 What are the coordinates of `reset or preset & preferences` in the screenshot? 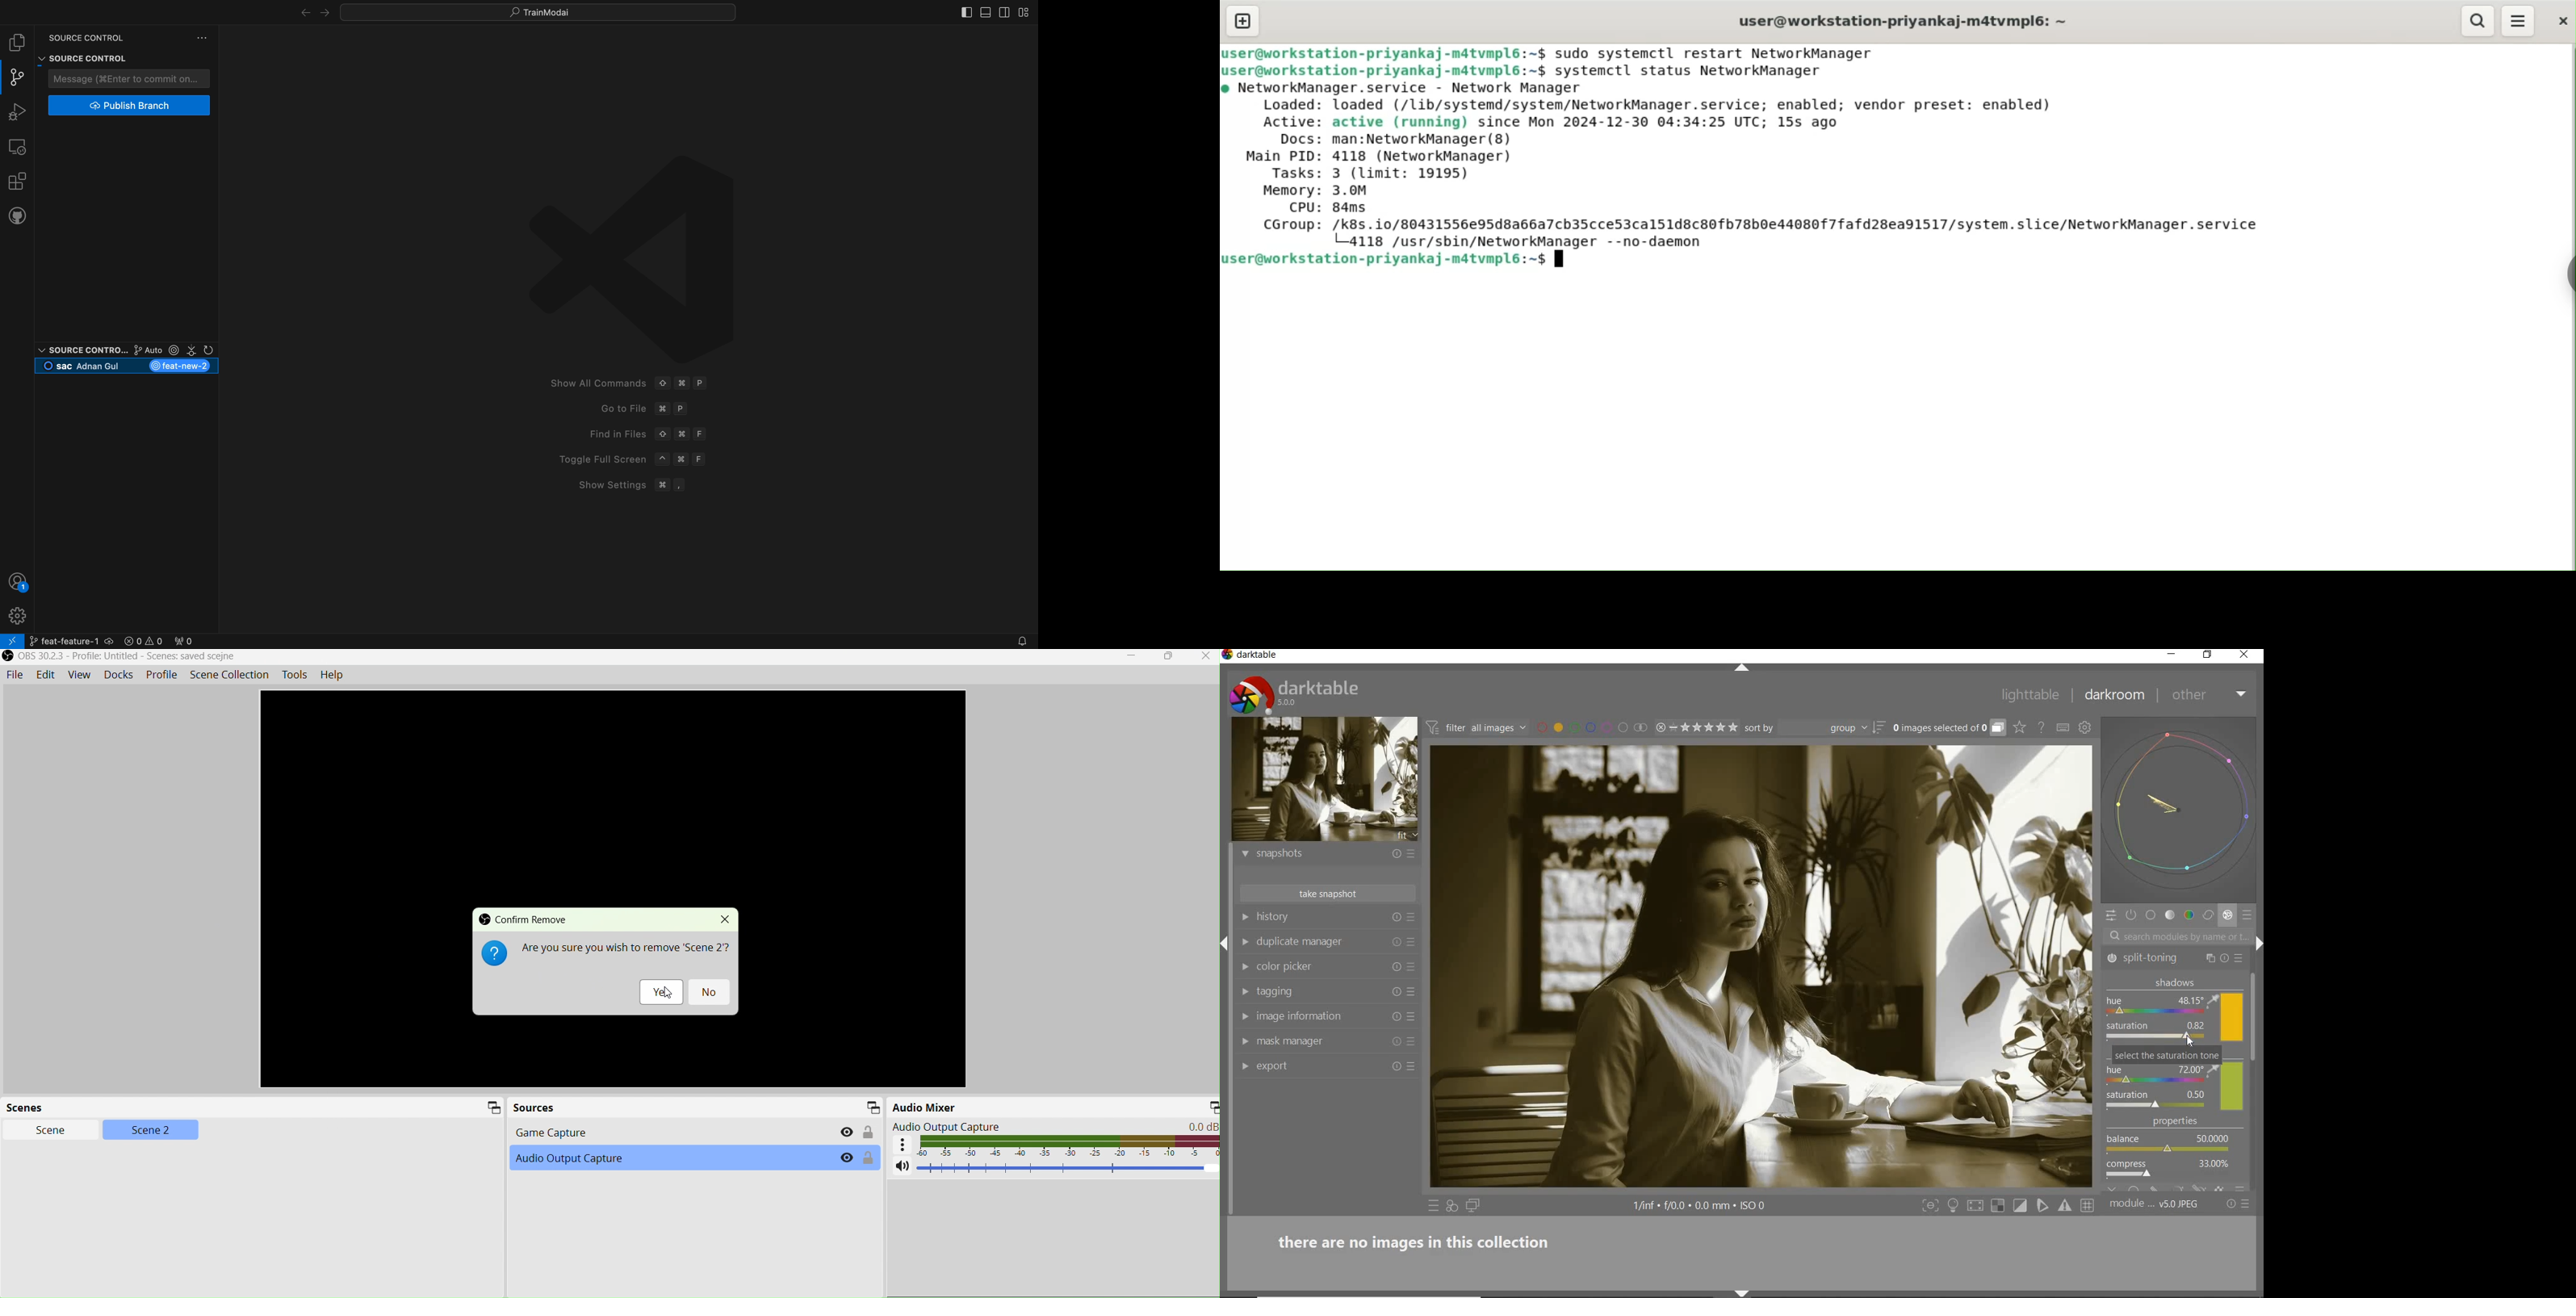 It's located at (2240, 1204).